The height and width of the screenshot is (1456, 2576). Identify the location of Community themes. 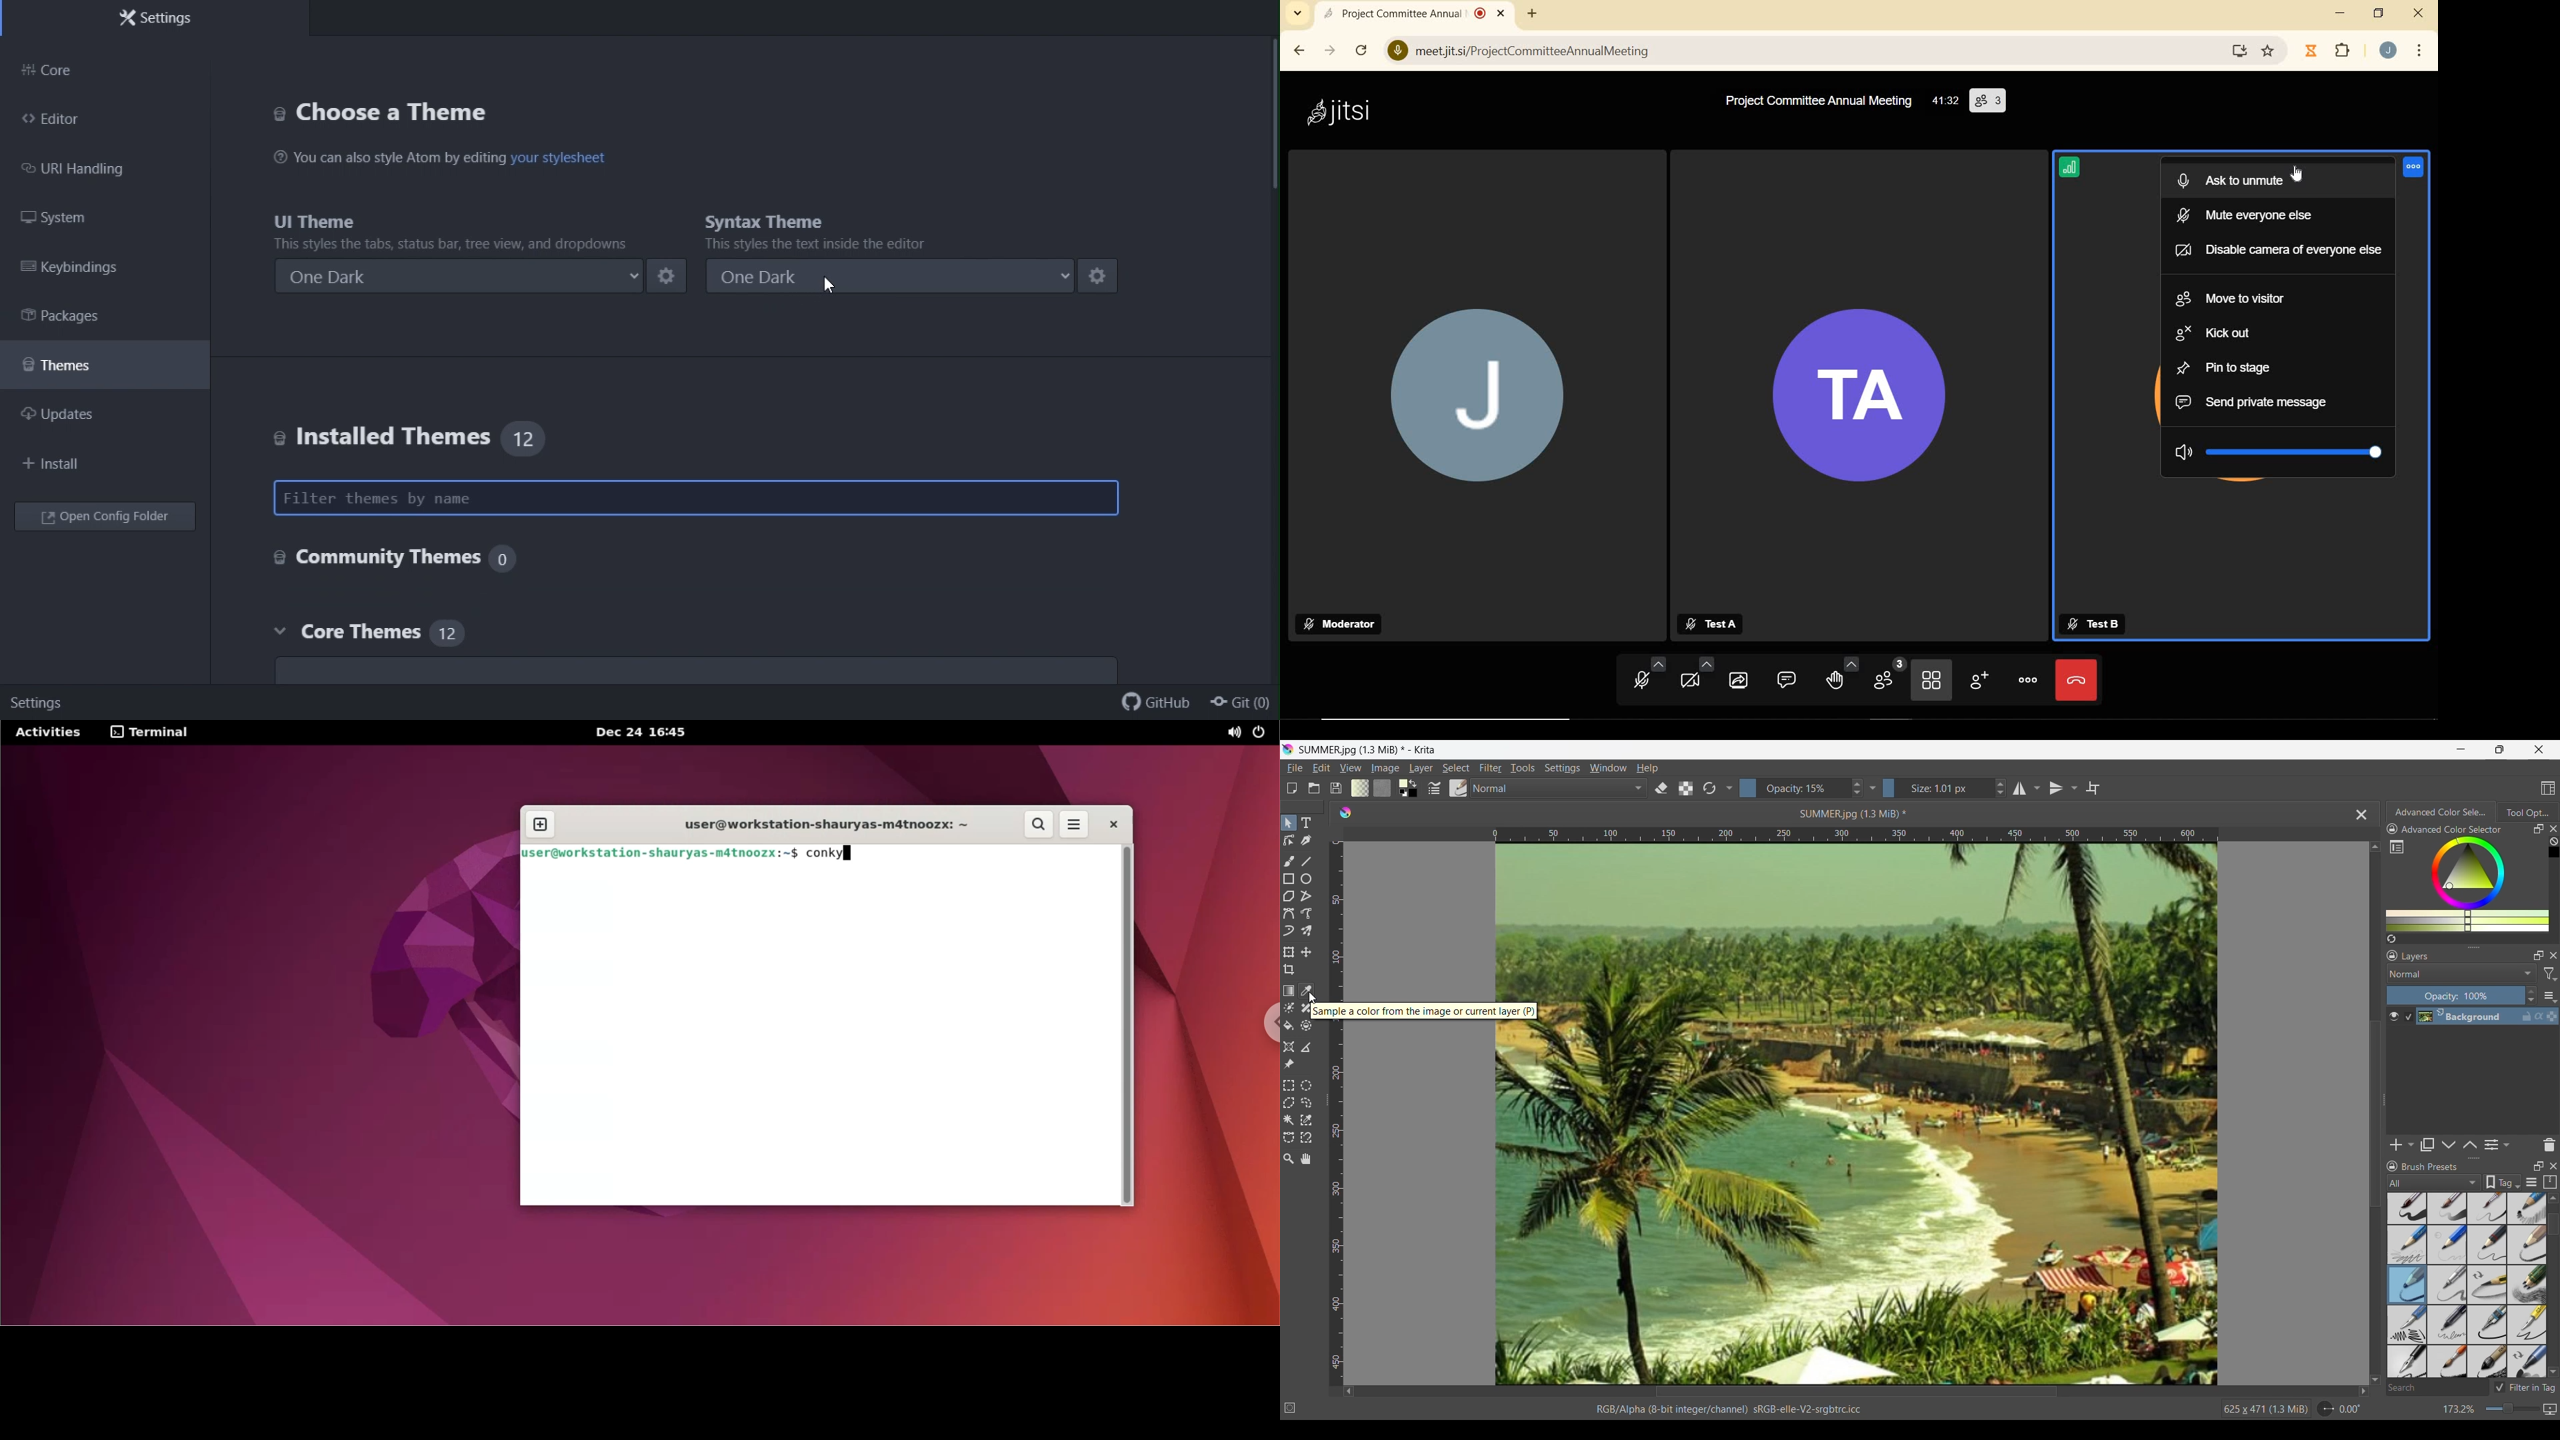
(391, 555).